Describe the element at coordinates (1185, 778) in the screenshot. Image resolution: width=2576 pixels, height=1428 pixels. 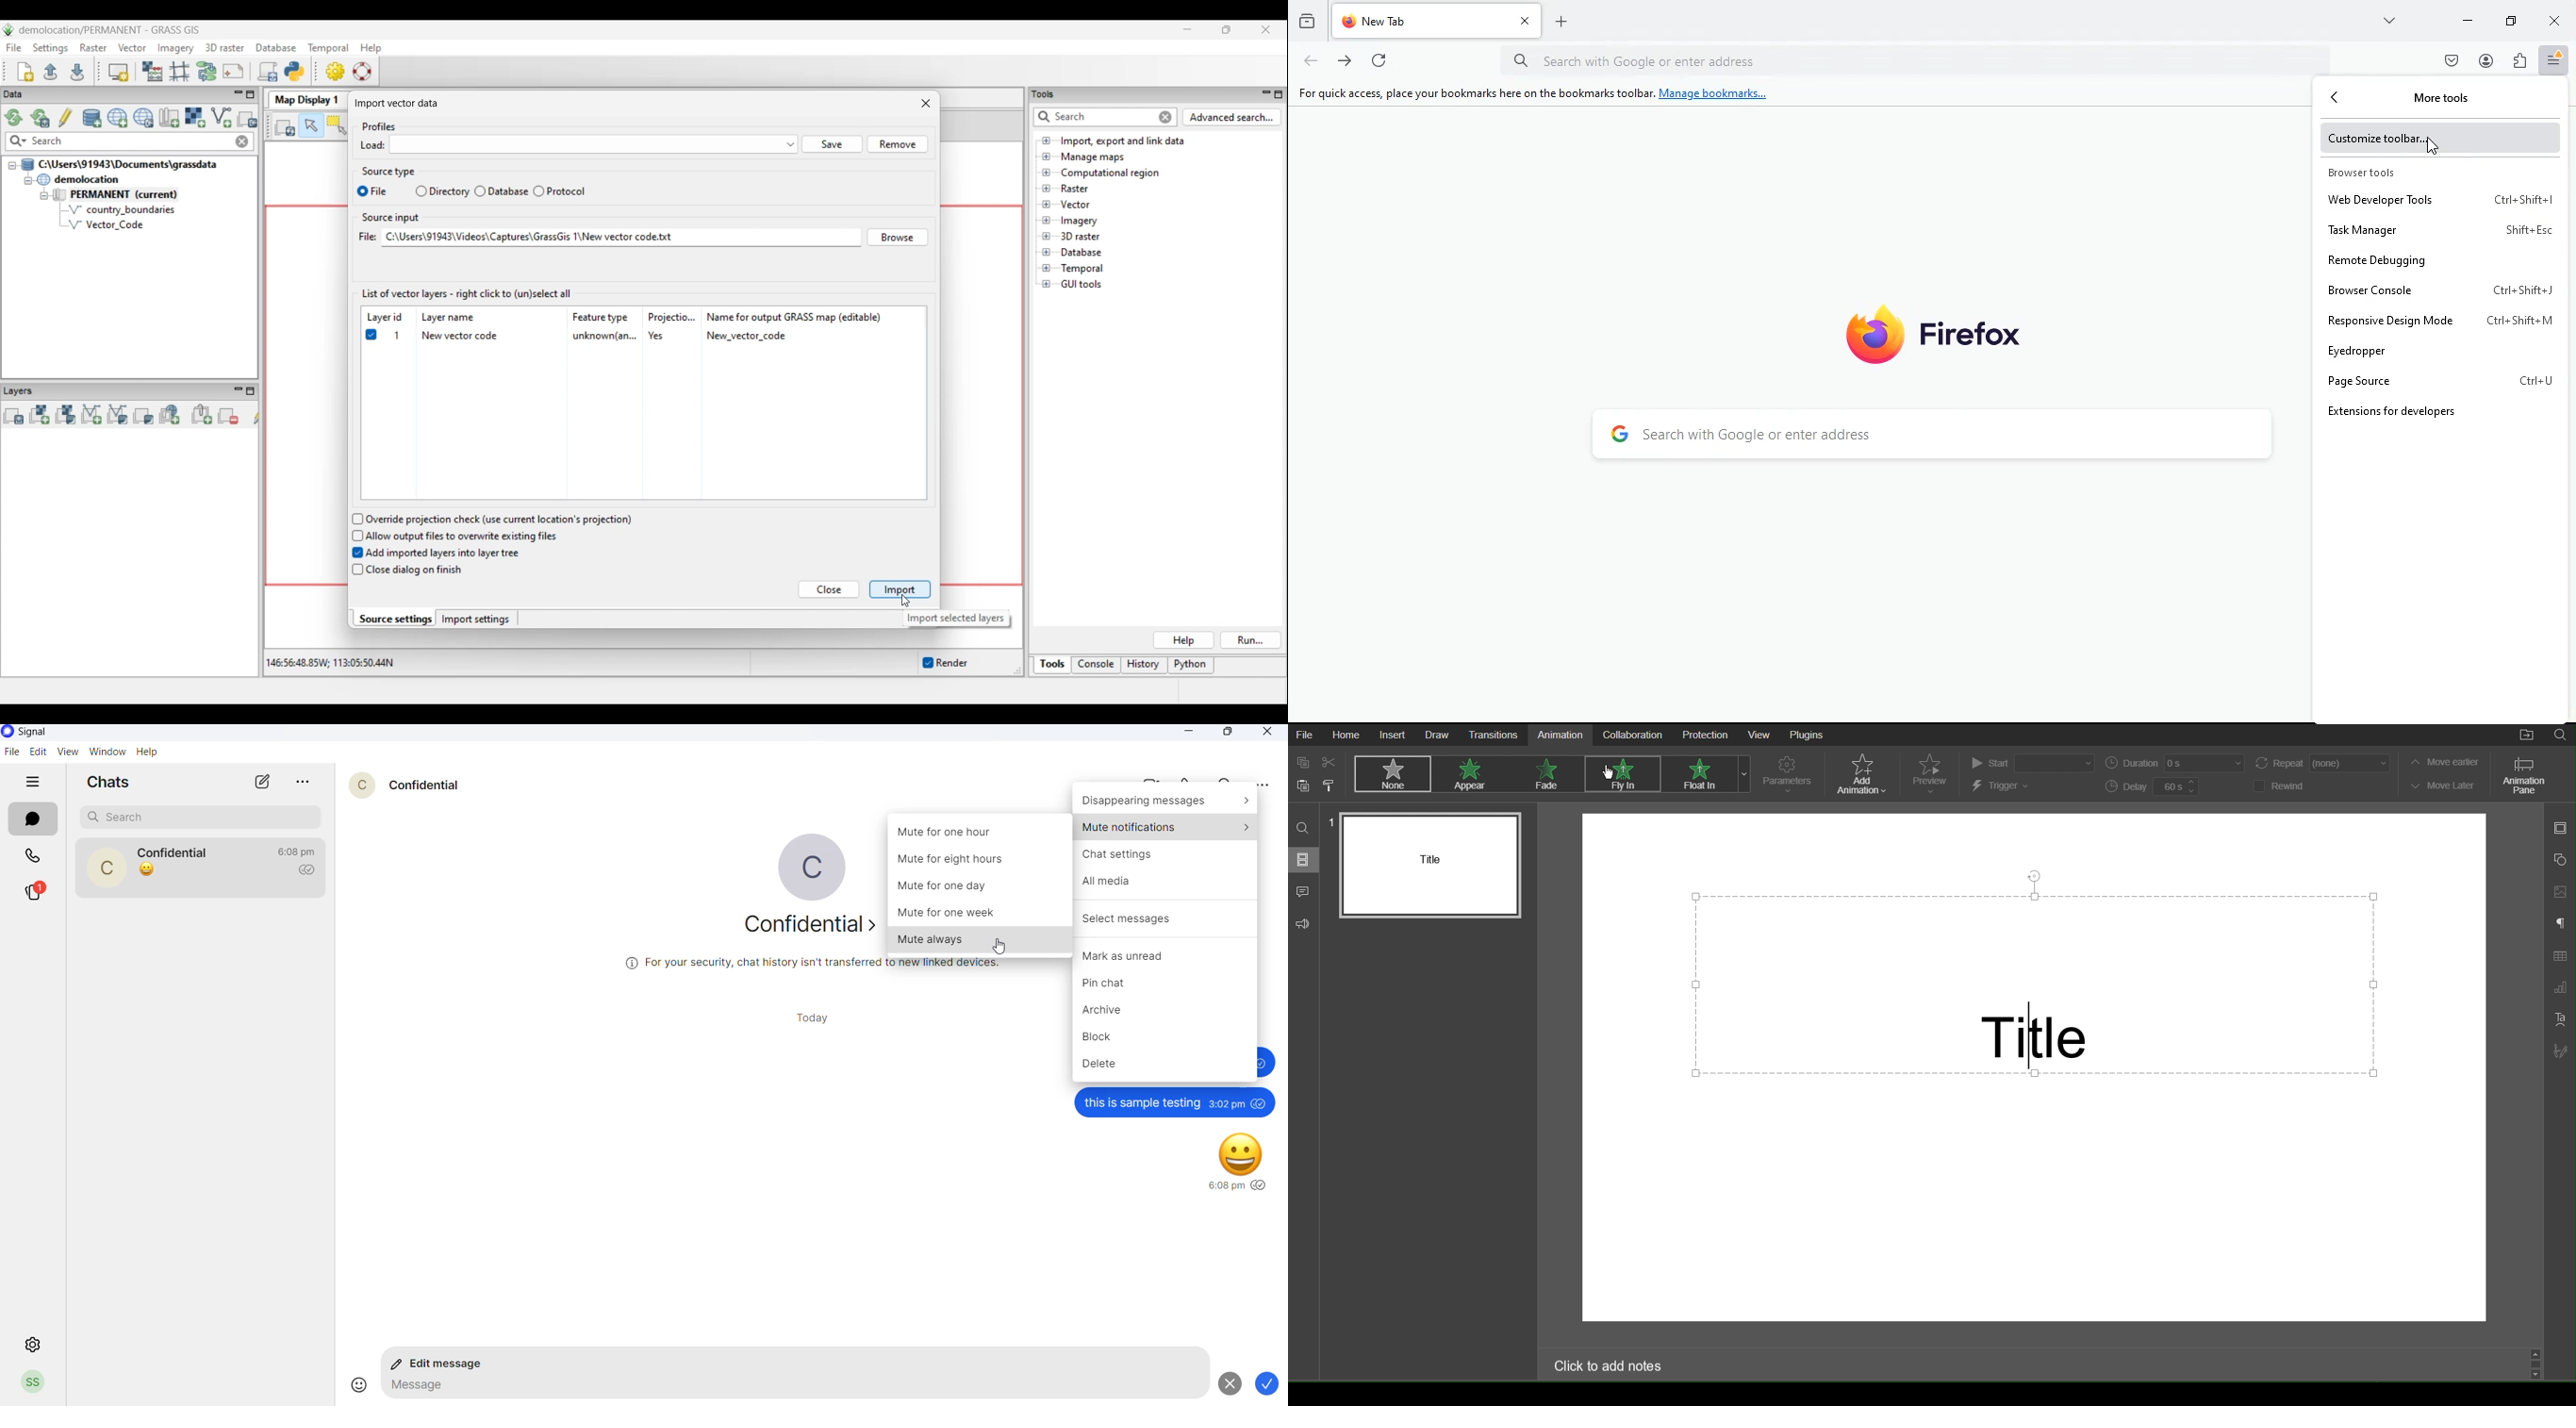
I see `voice call` at that location.